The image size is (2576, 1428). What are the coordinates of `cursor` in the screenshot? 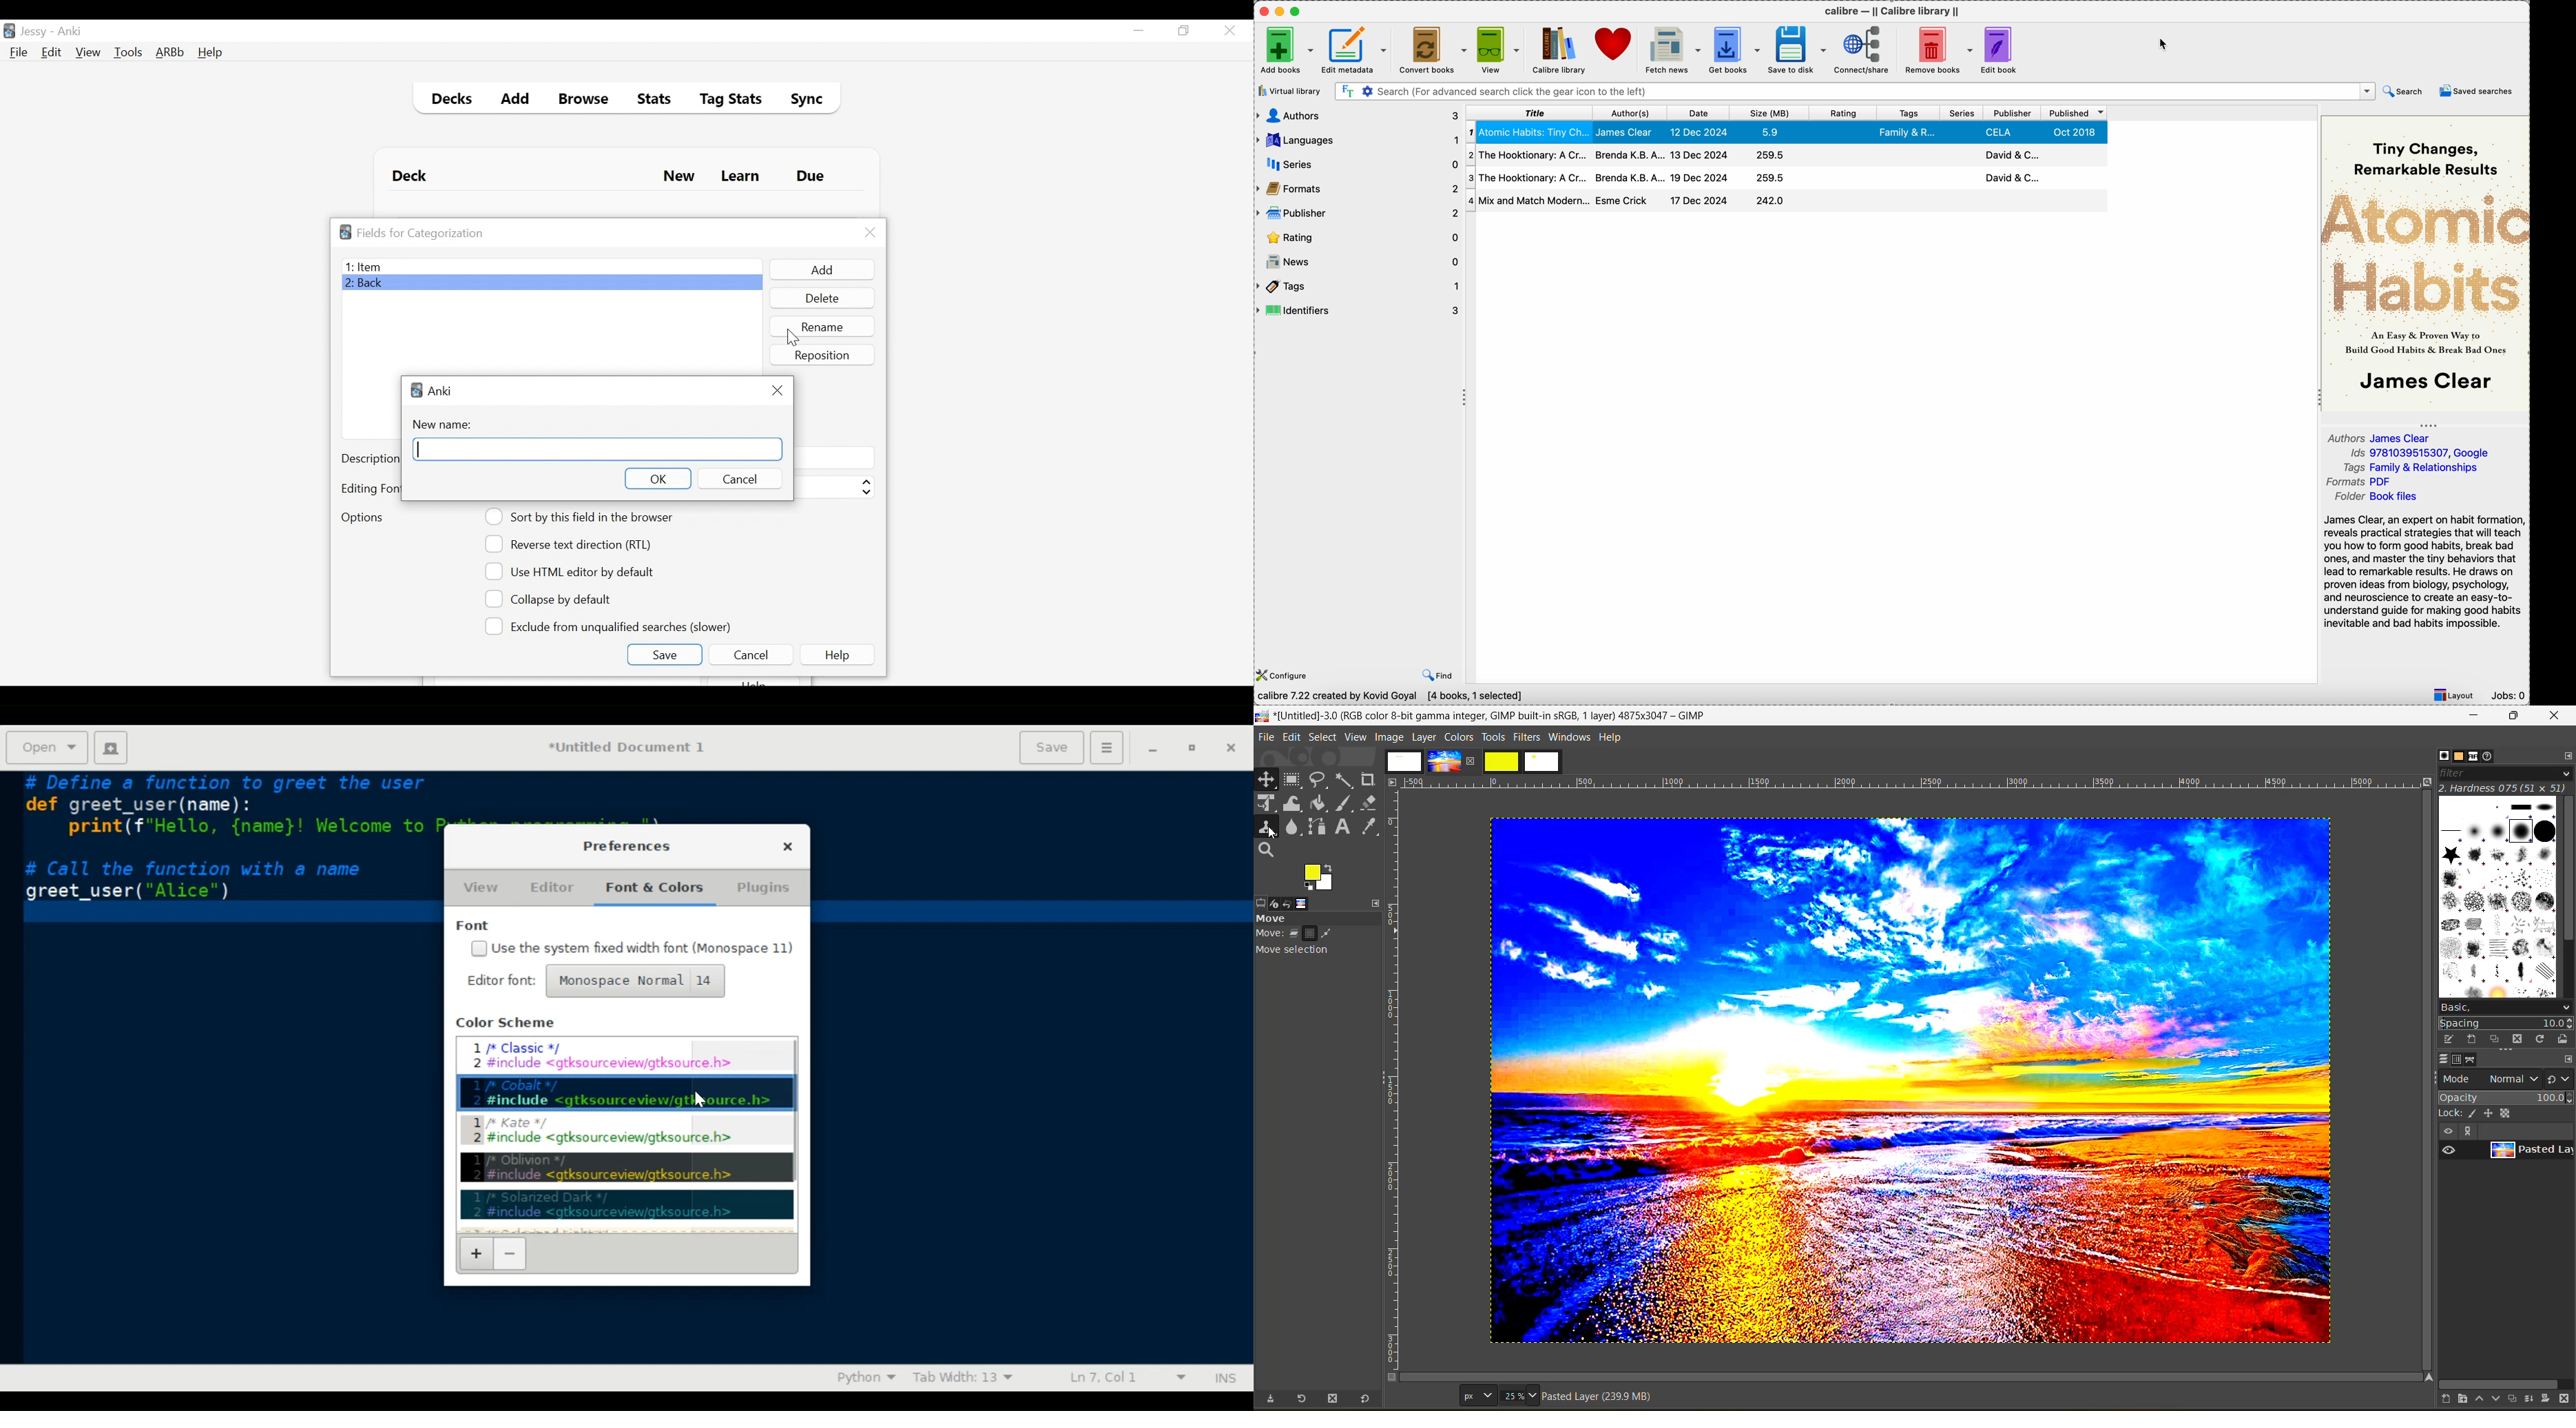 It's located at (2164, 45).